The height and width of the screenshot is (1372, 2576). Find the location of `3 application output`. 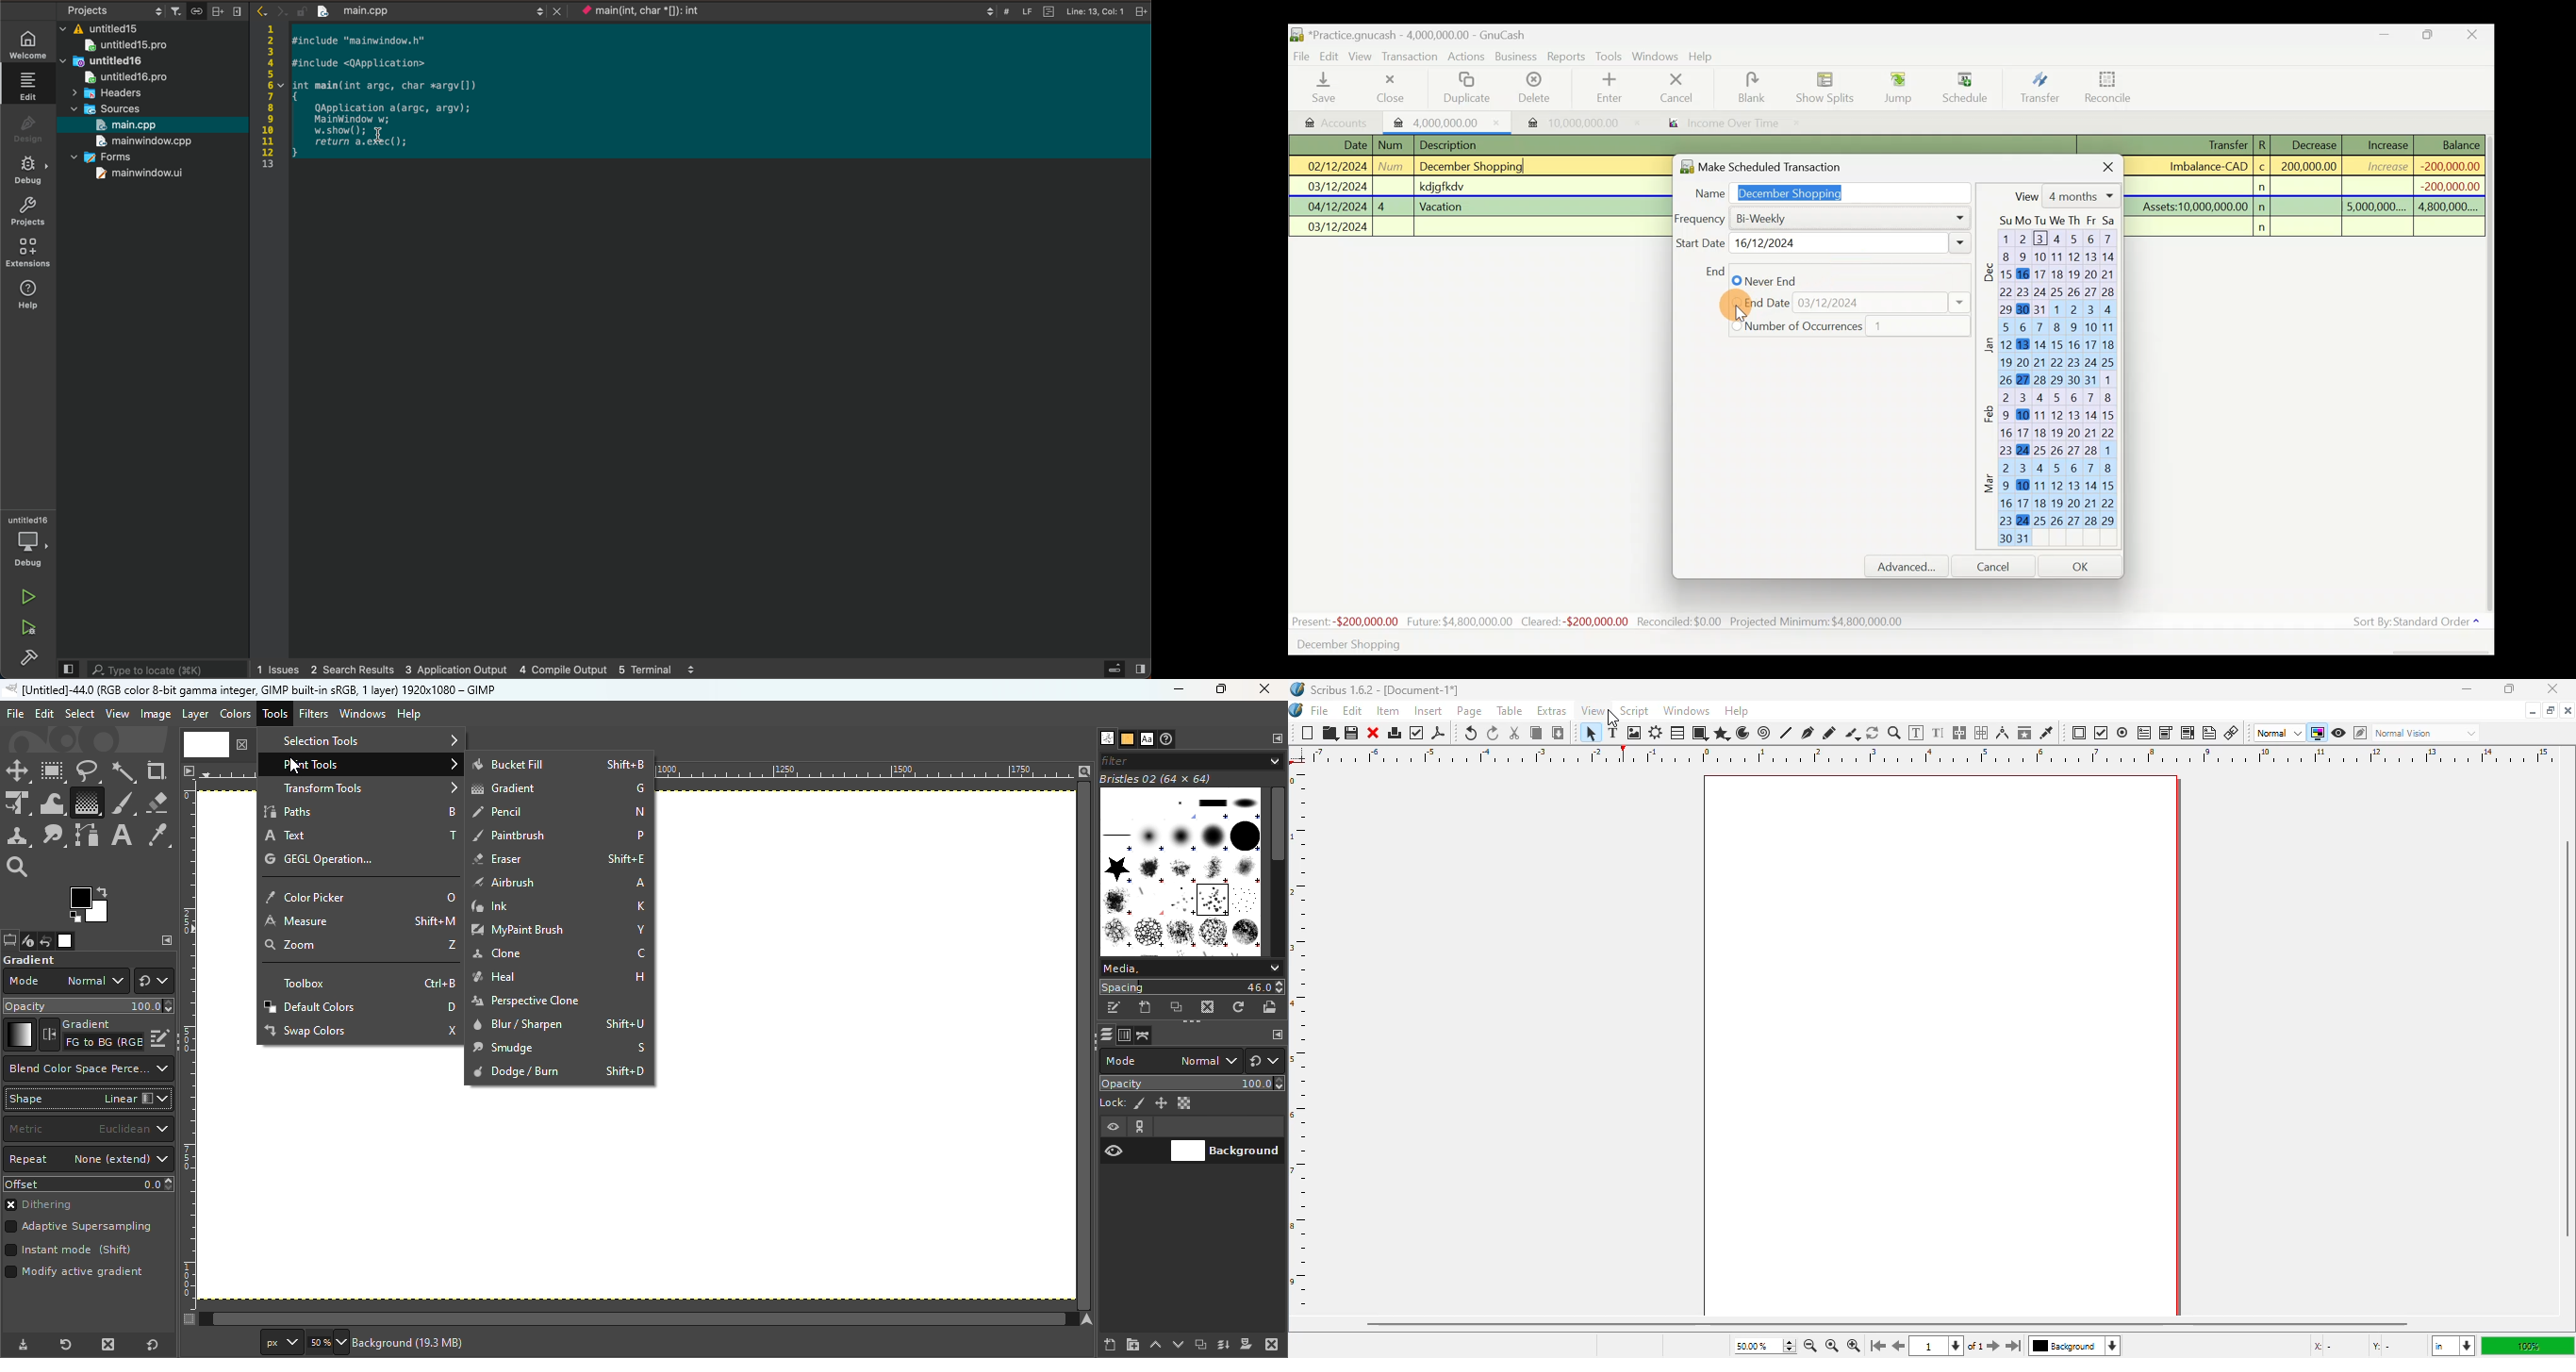

3 application output is located at coordinates (457, 668).